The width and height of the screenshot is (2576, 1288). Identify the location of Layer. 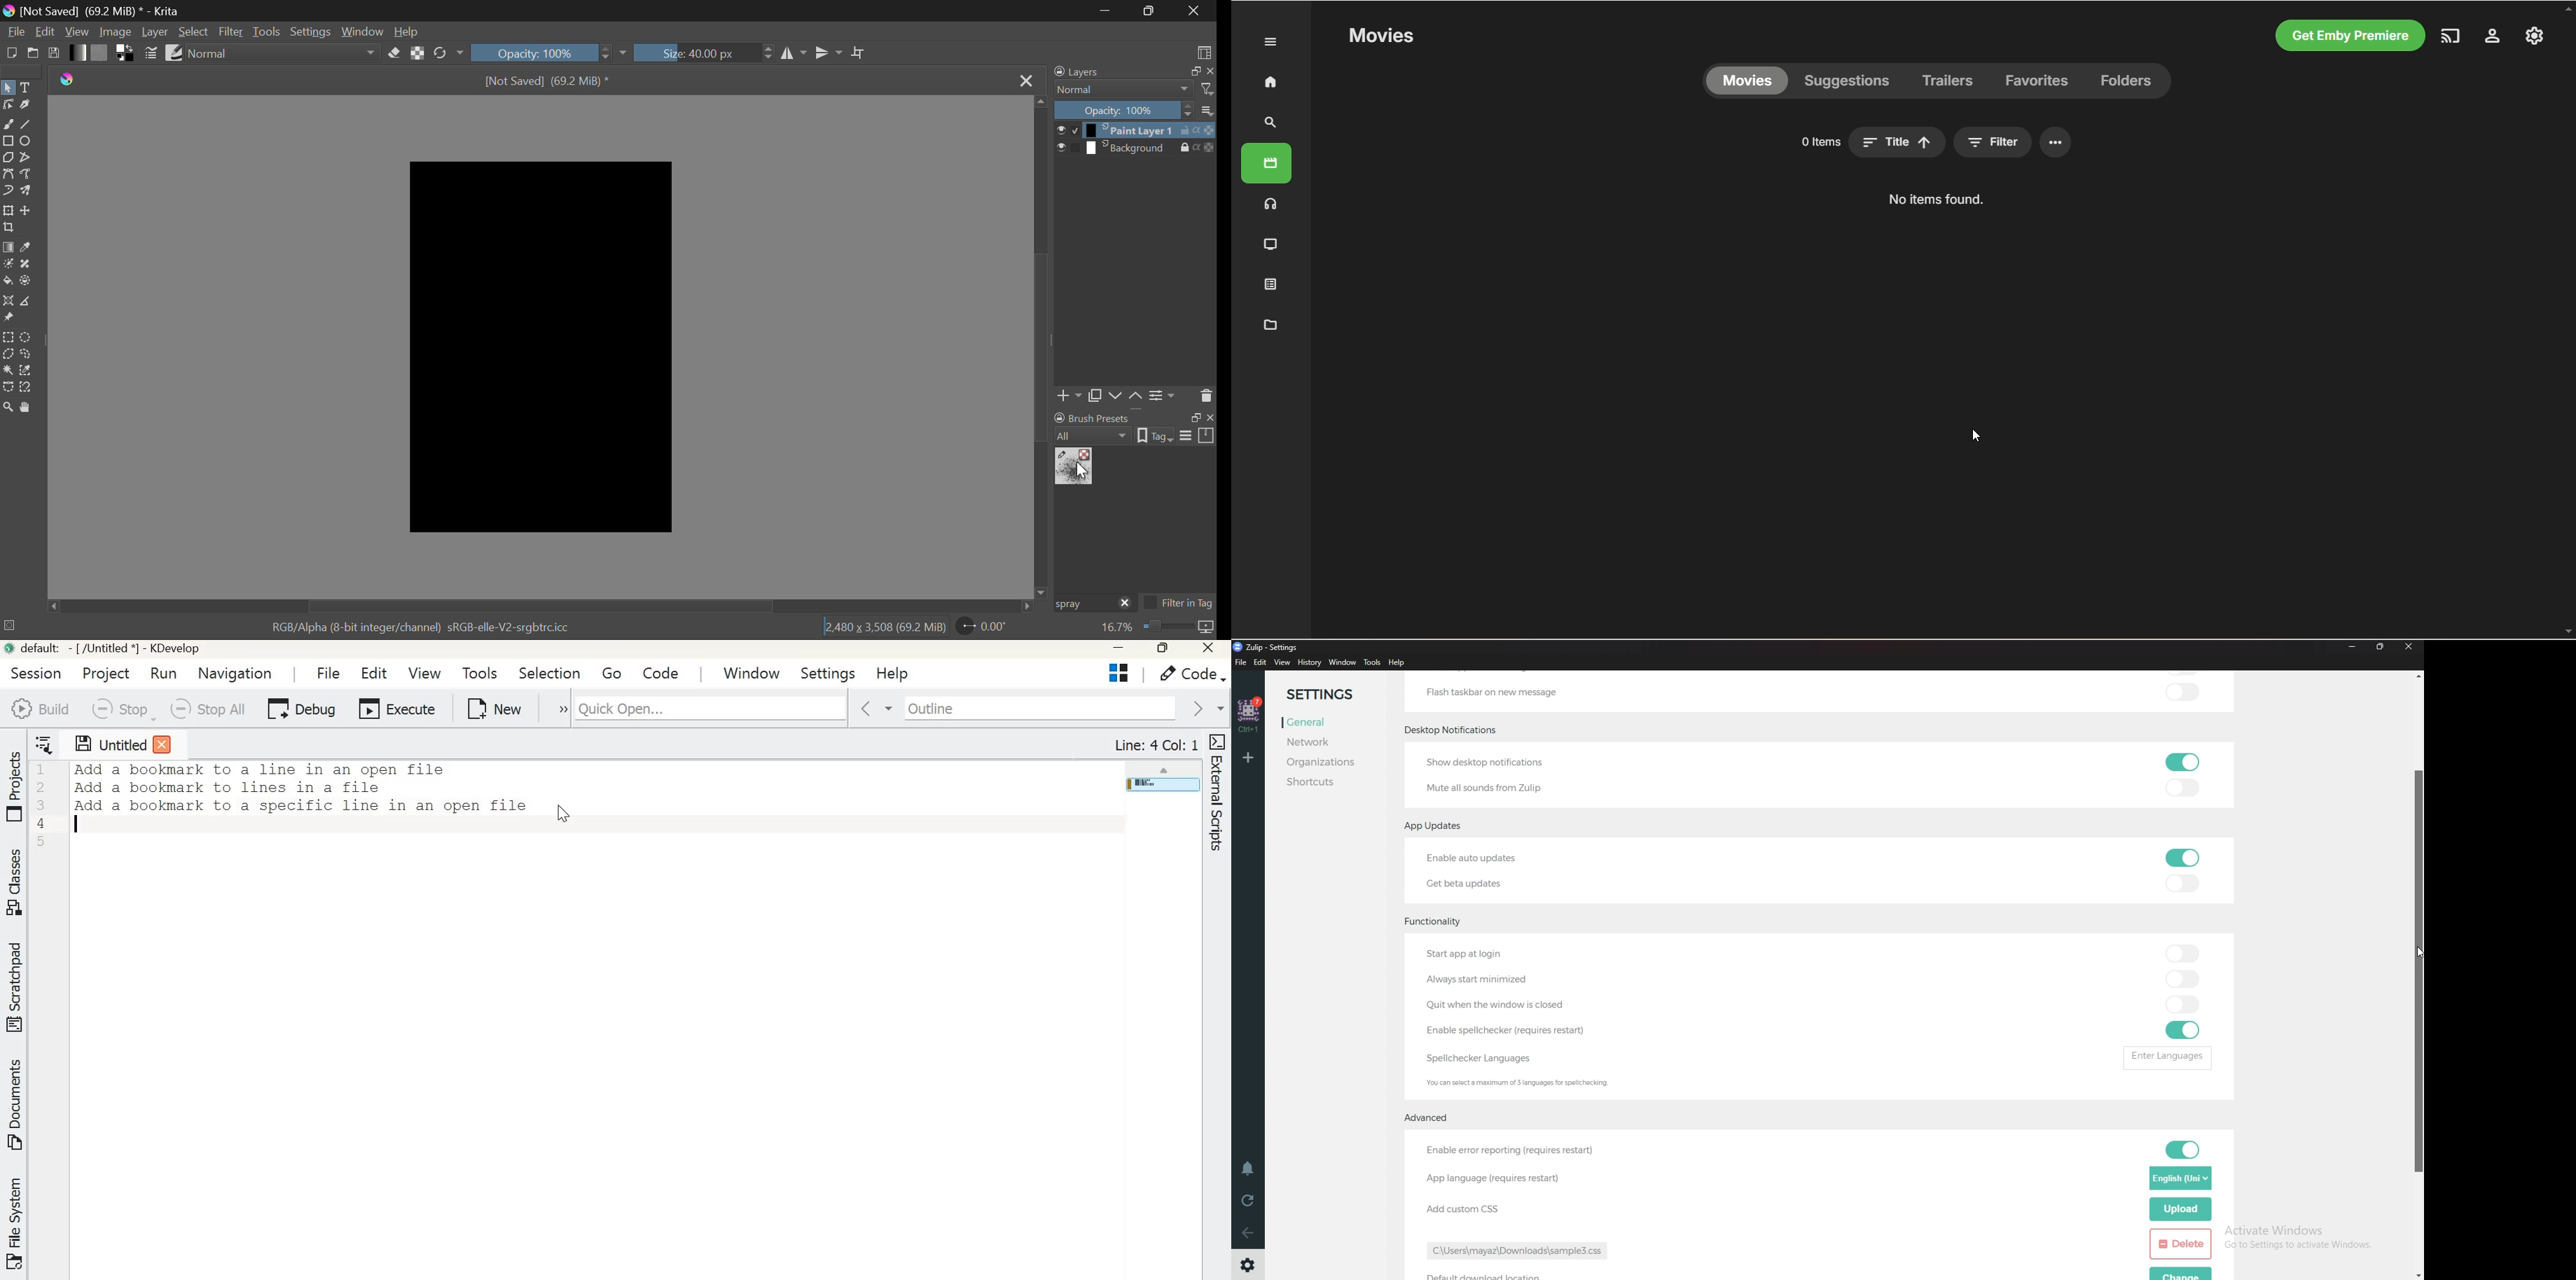
(156, 31).